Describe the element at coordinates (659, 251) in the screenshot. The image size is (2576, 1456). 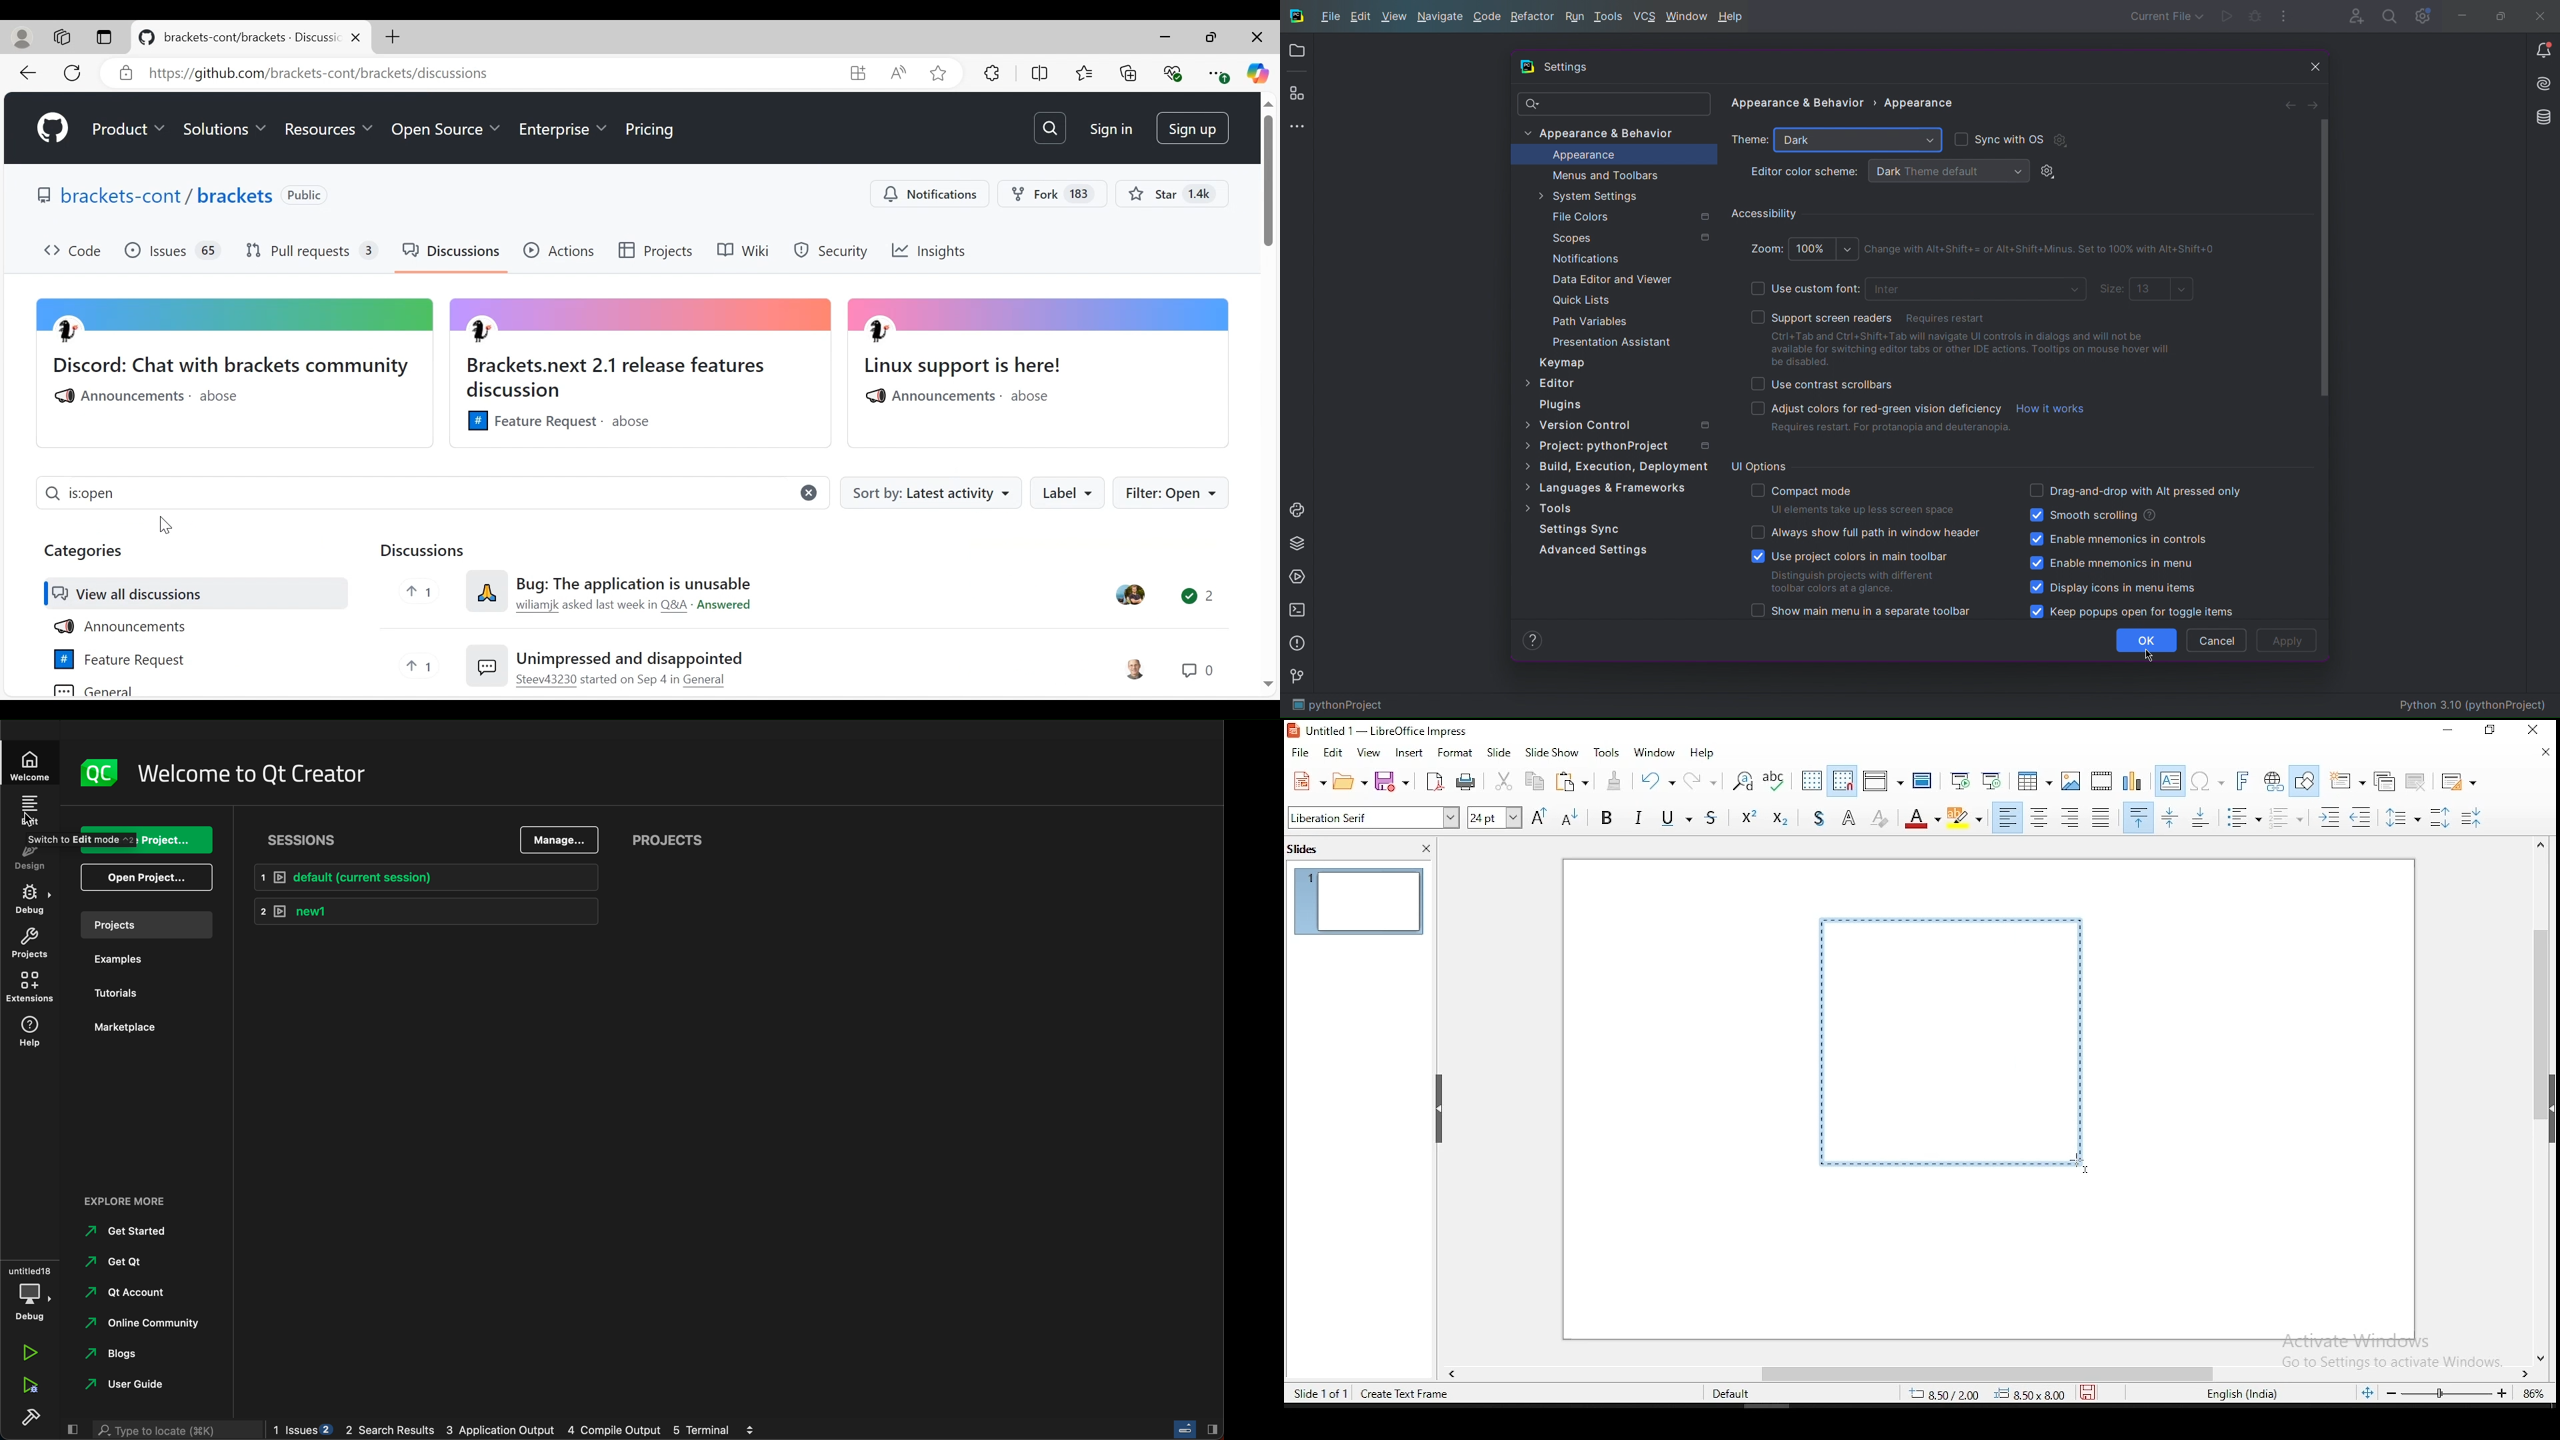
I see `Projects` at that location.